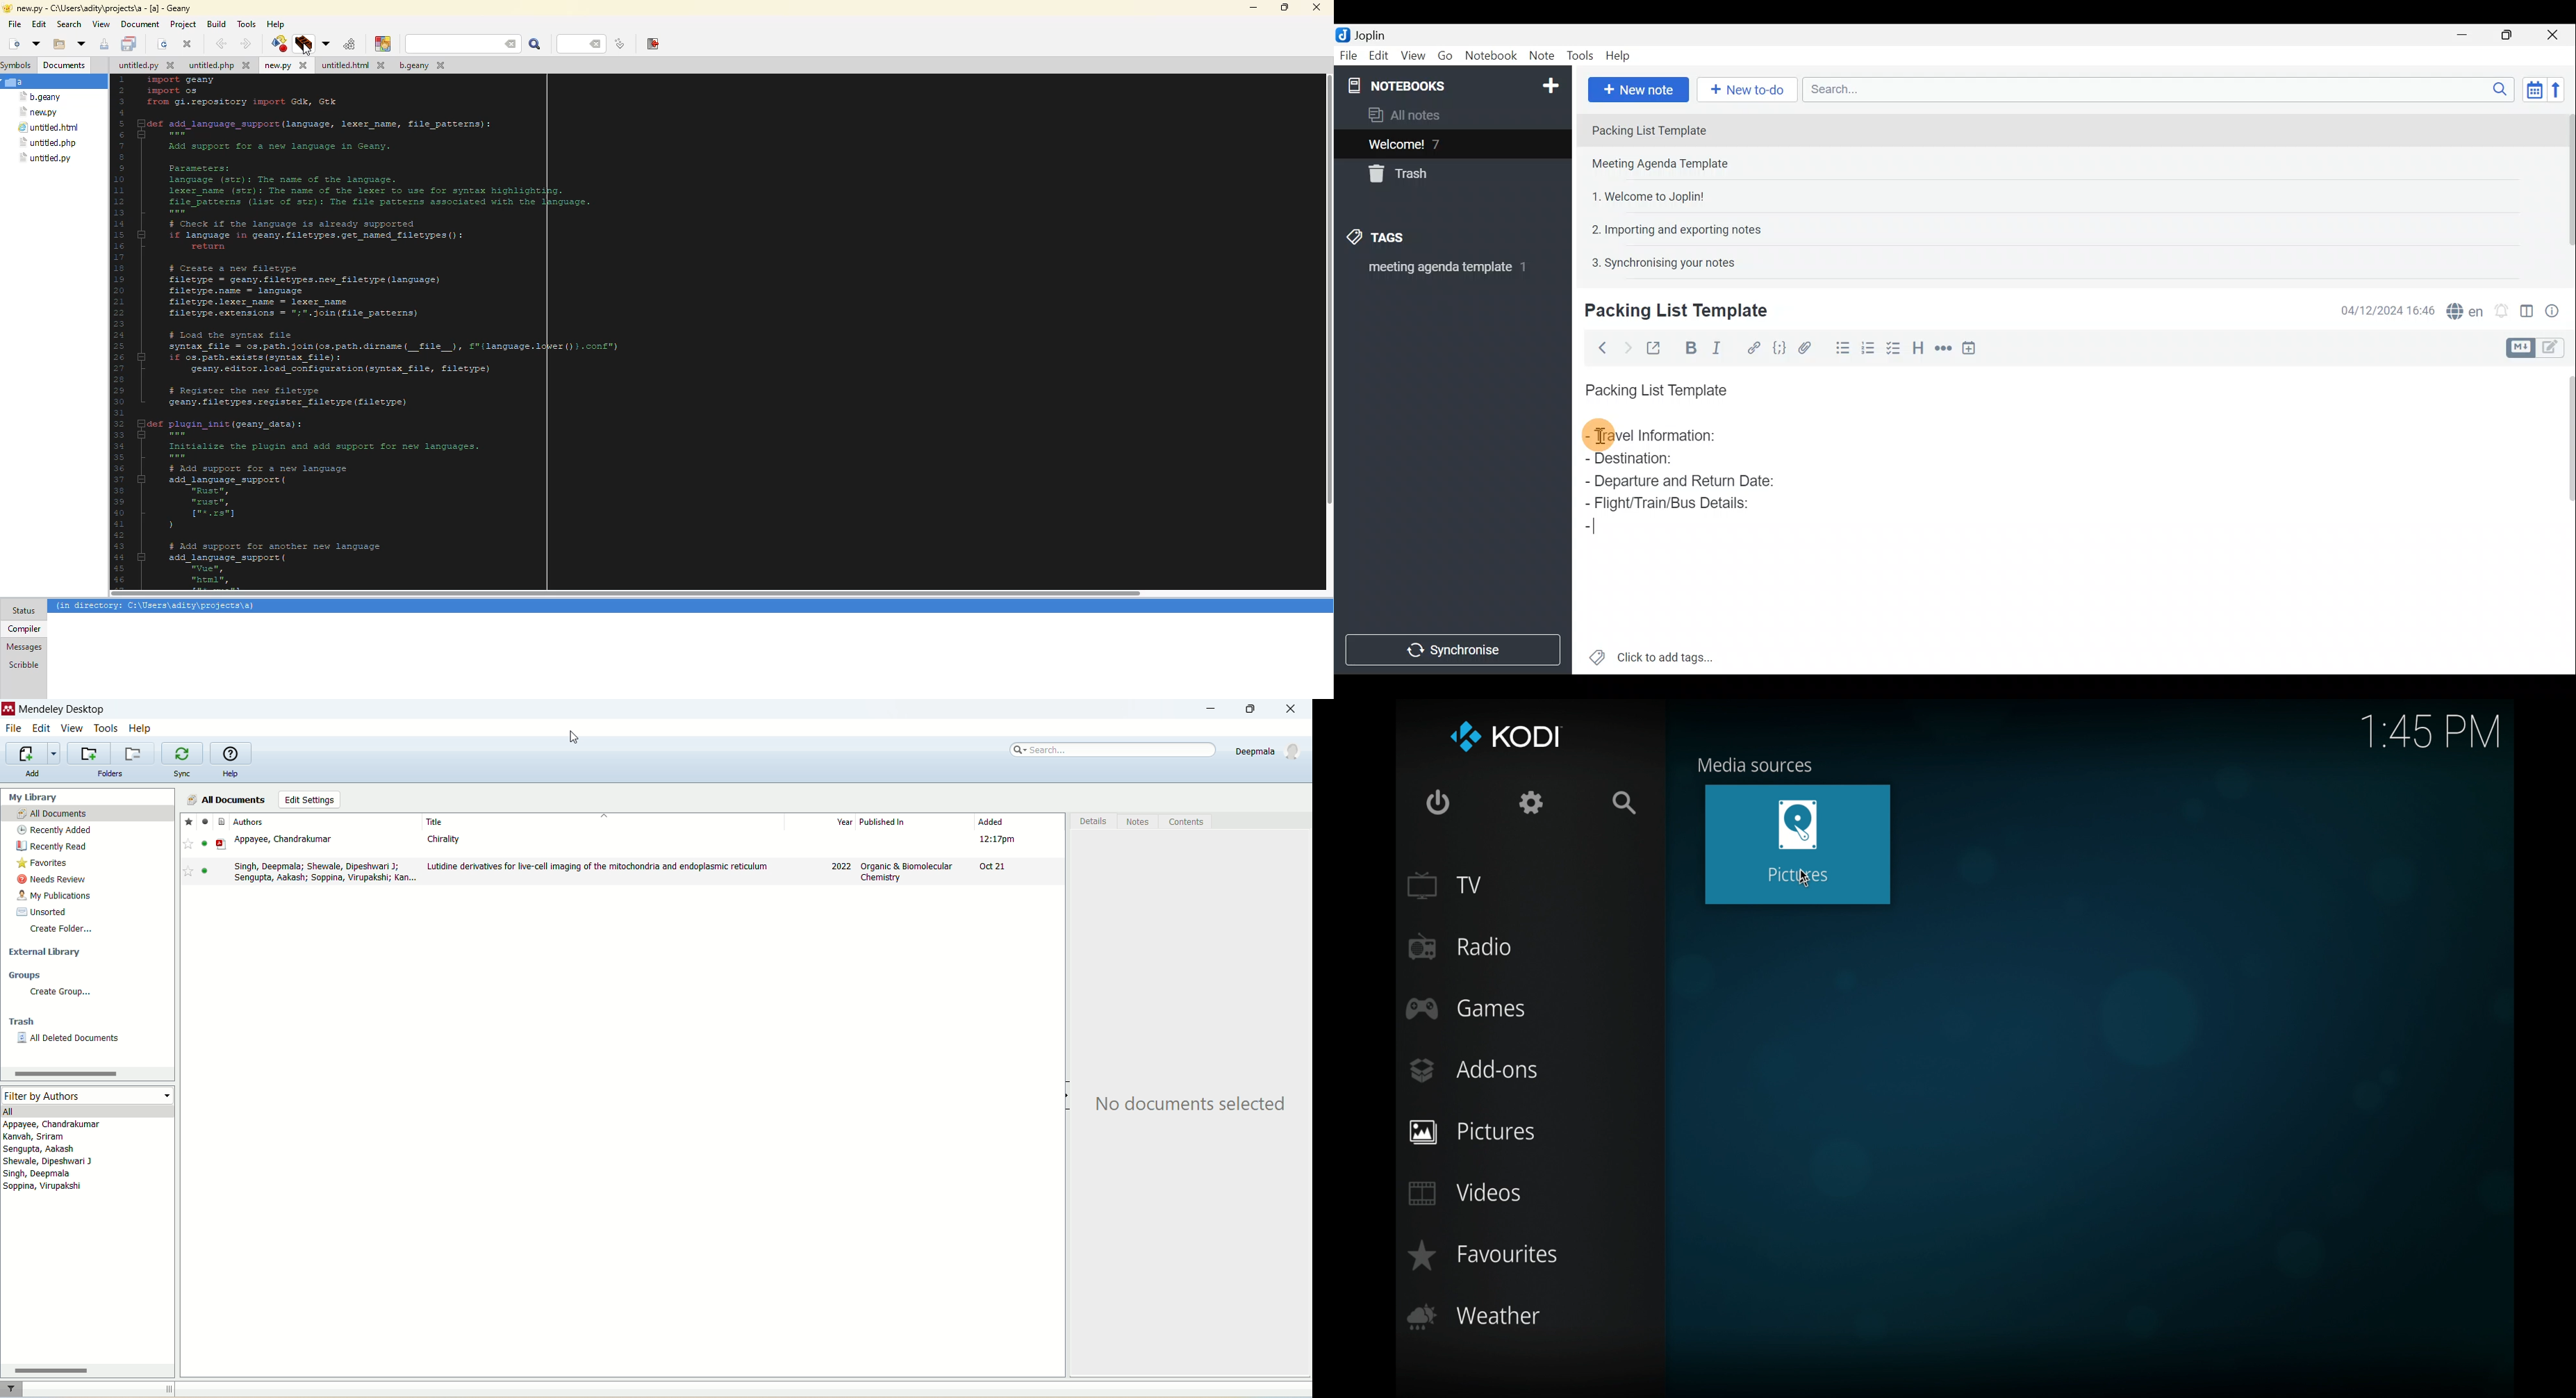 The height and width of the screenshot is (1400, 2576). Describe the element at coordinates (2565, 518) in the screenshot. I see `Scroll bar` at that location.